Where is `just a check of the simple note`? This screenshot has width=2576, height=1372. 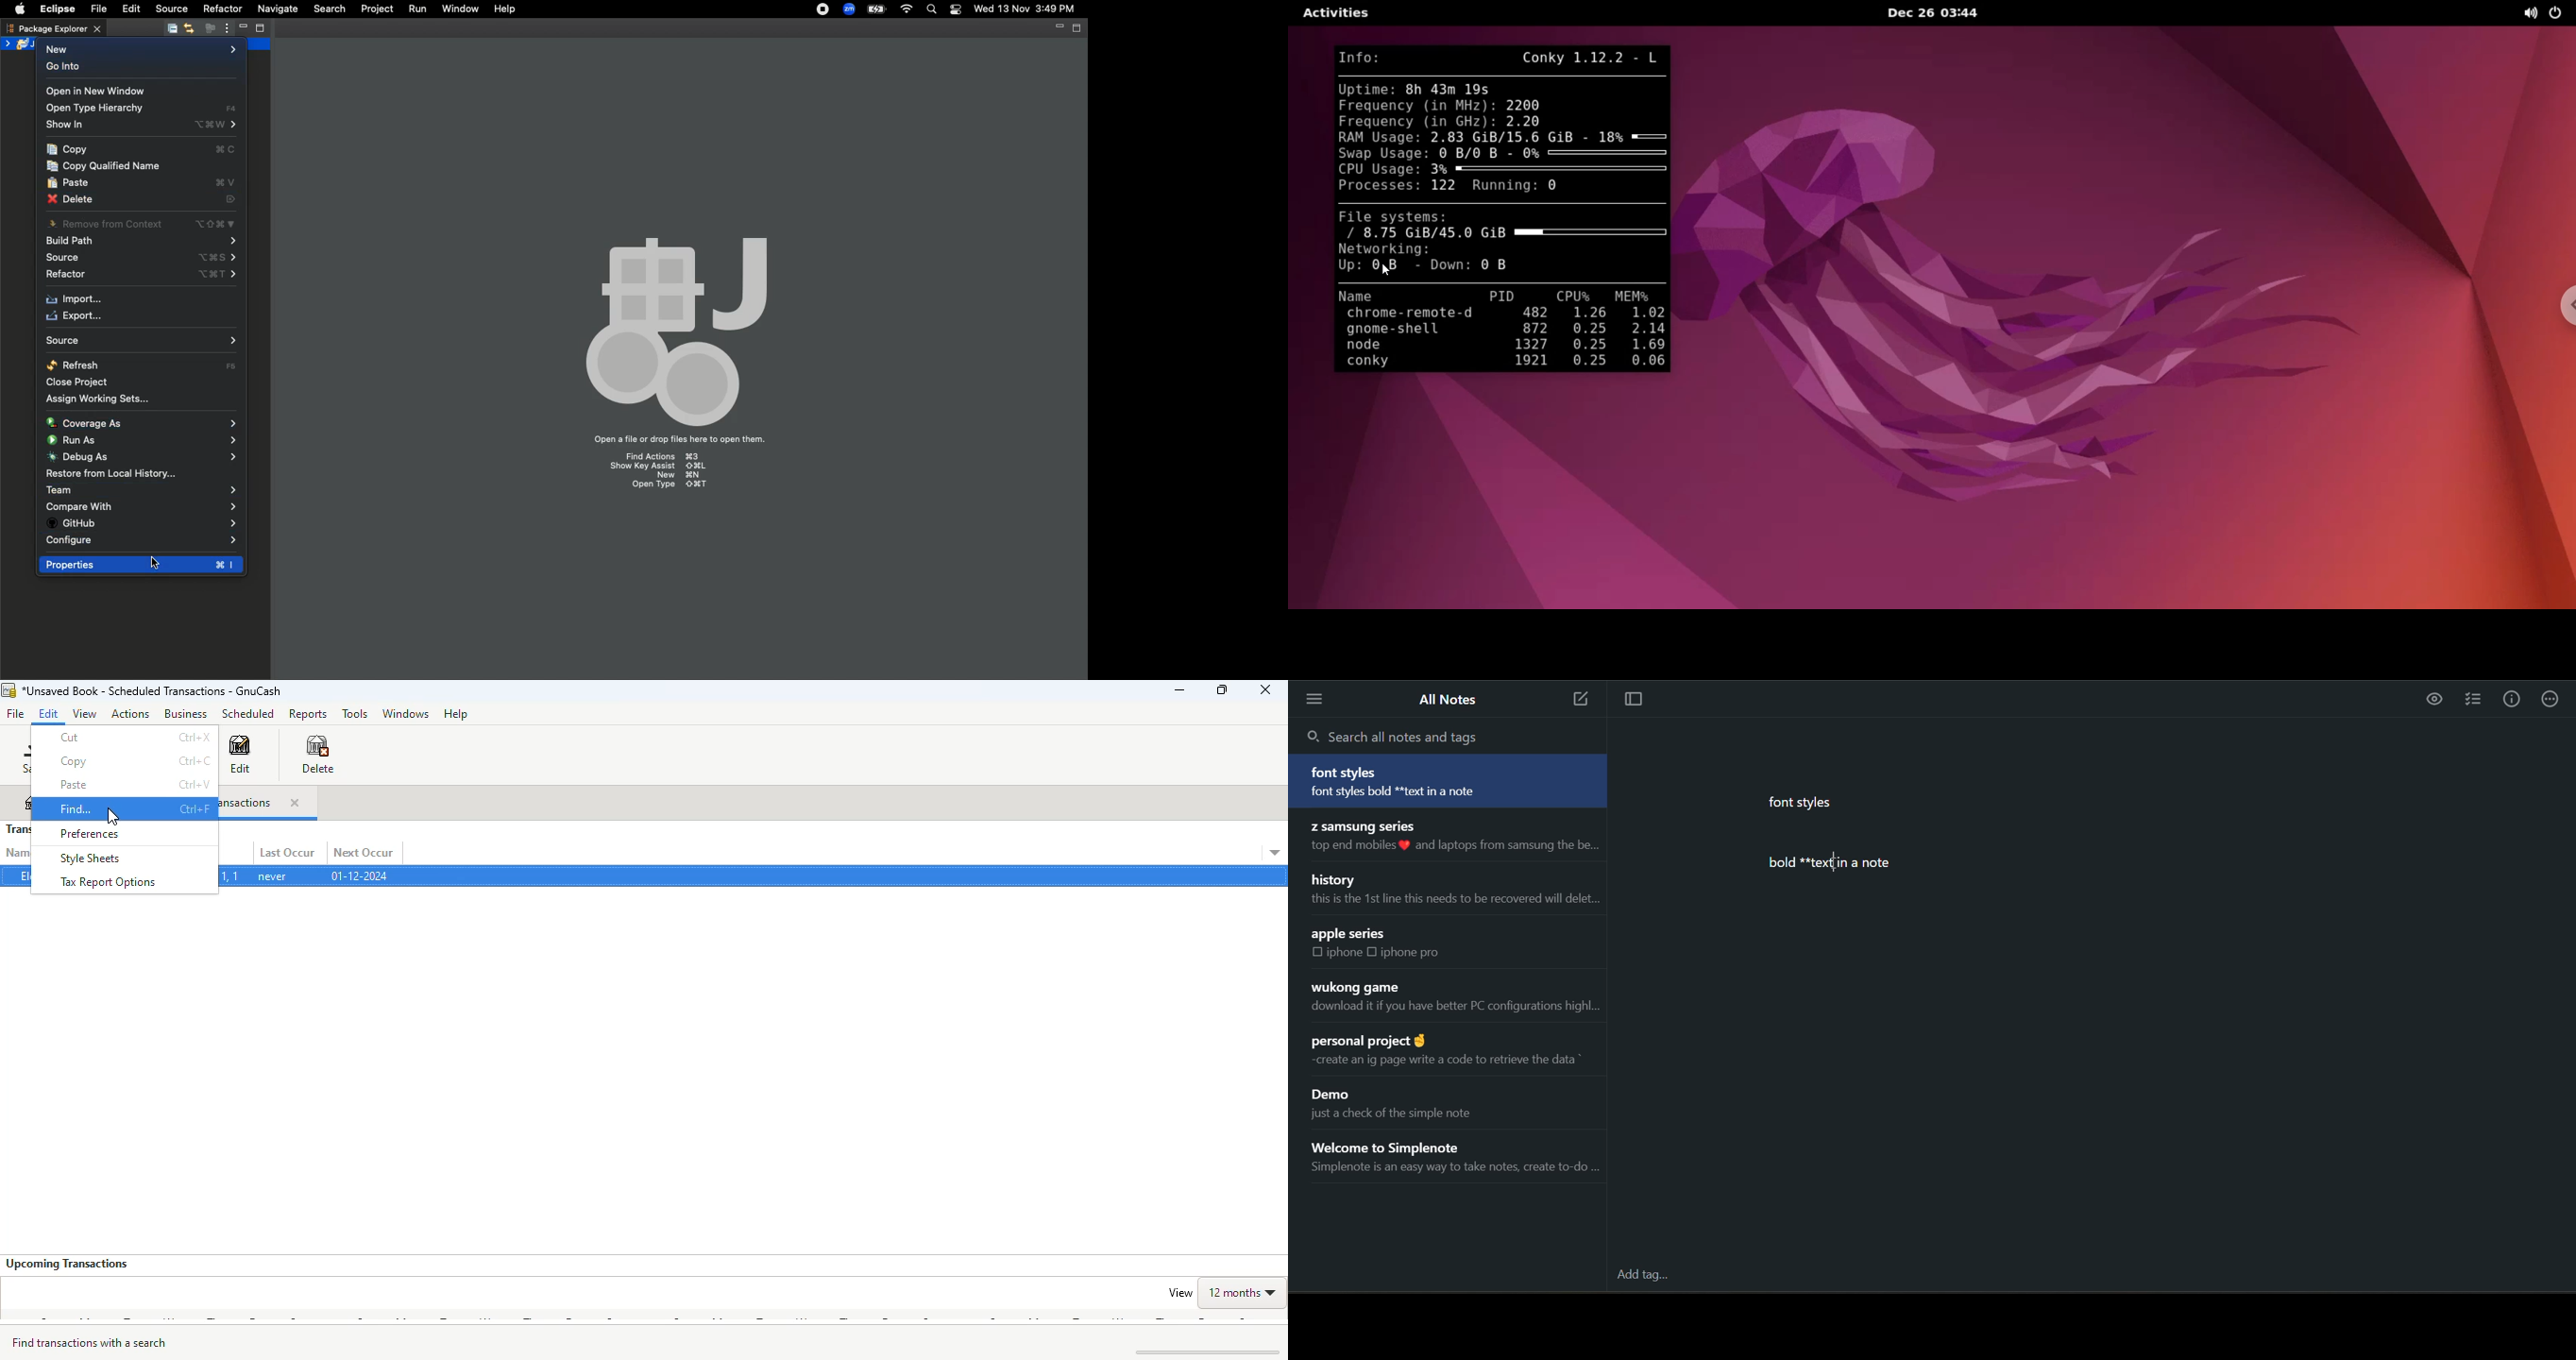 just a check of the simple note is located at coordinates (1404, 1117).